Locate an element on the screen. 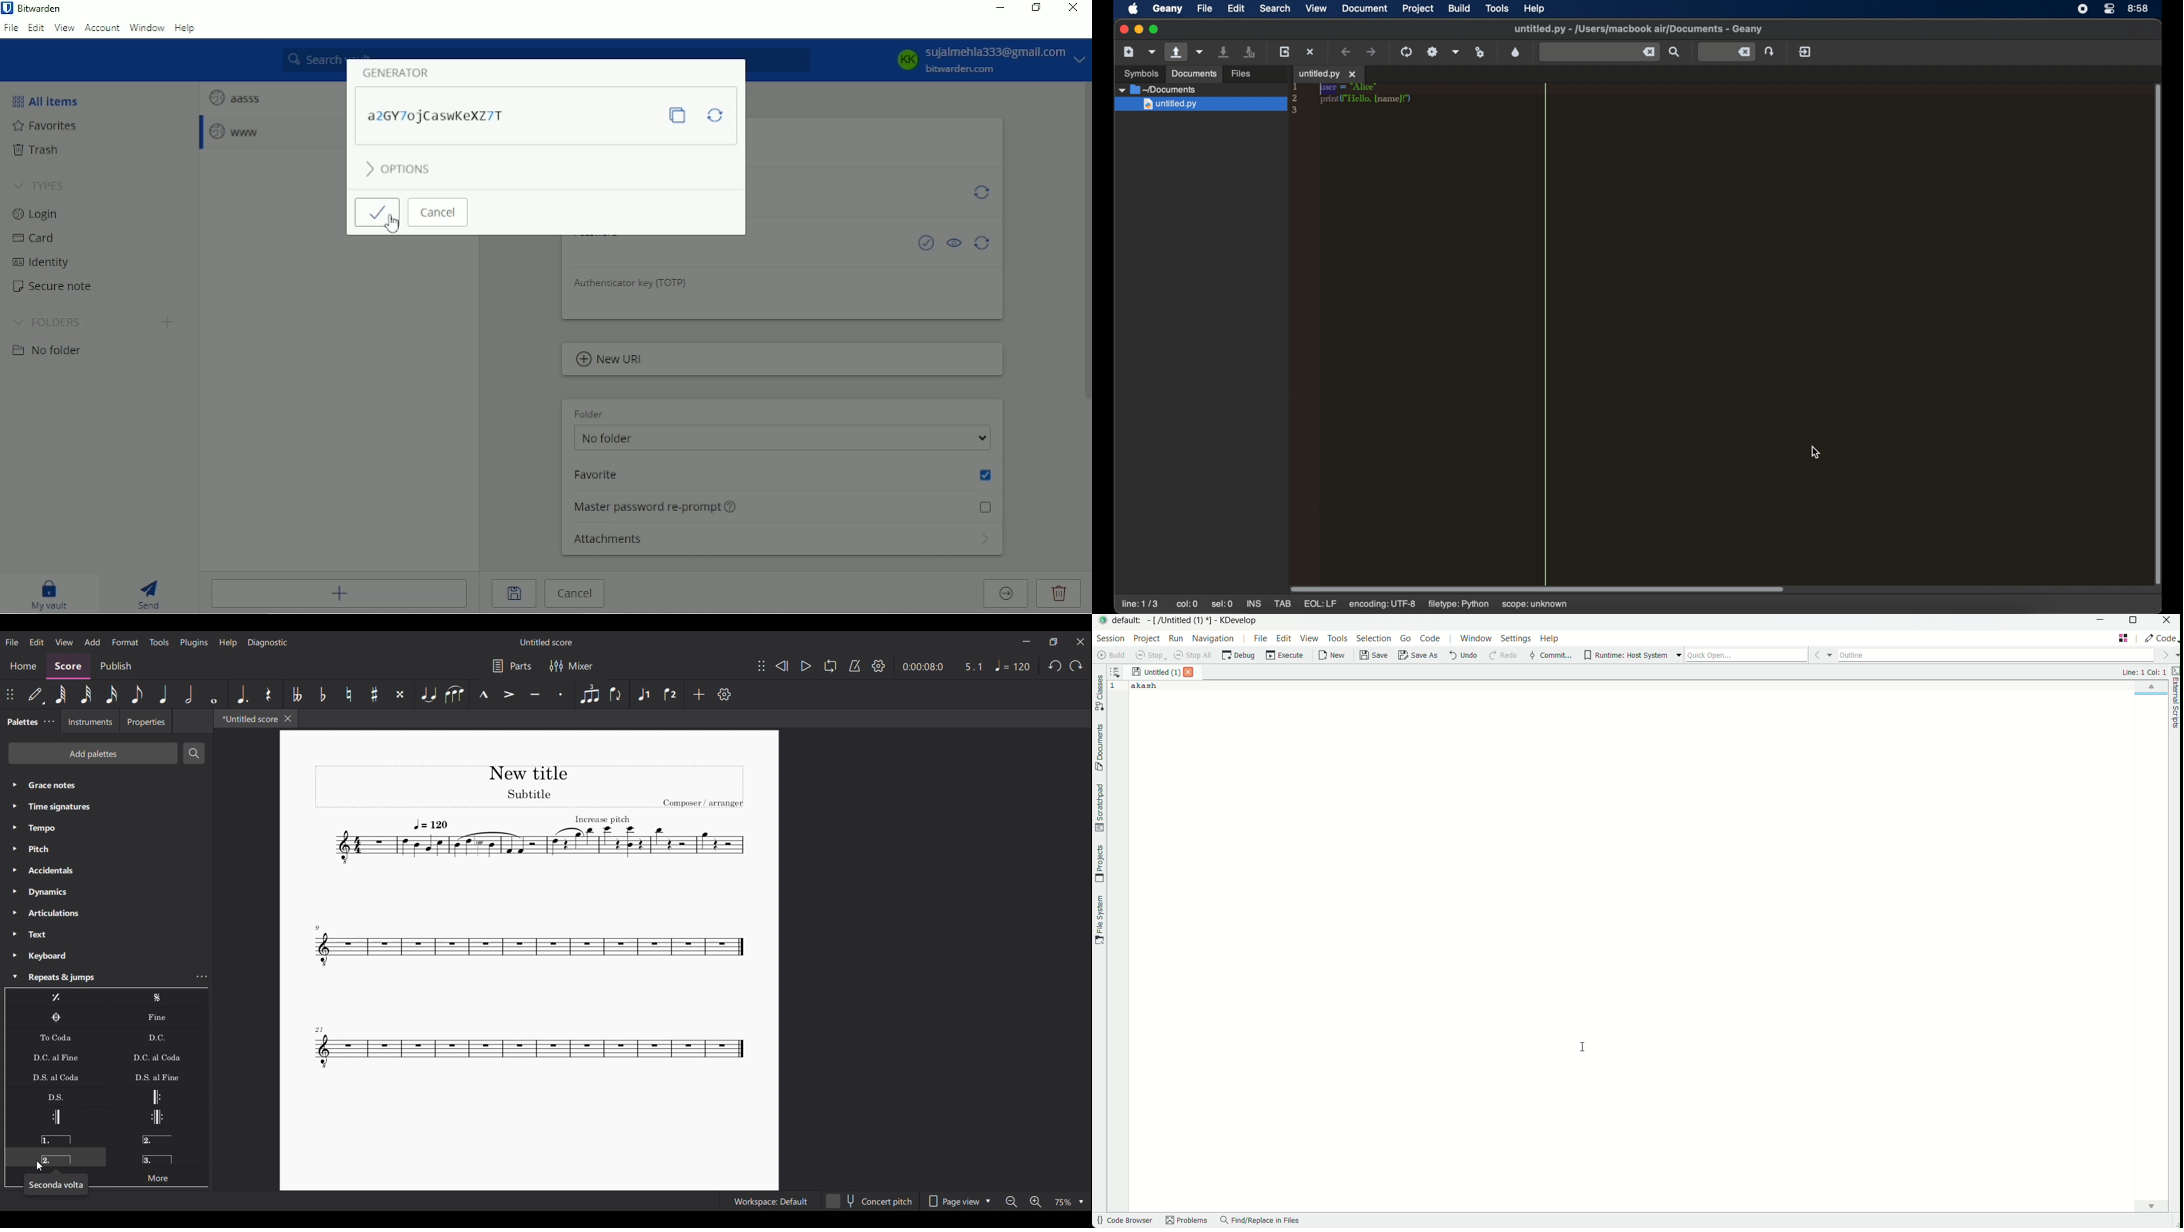 This screenshot has width=2184, height=1232. Vertical scrollbar is located at coordinates (1085, 243).